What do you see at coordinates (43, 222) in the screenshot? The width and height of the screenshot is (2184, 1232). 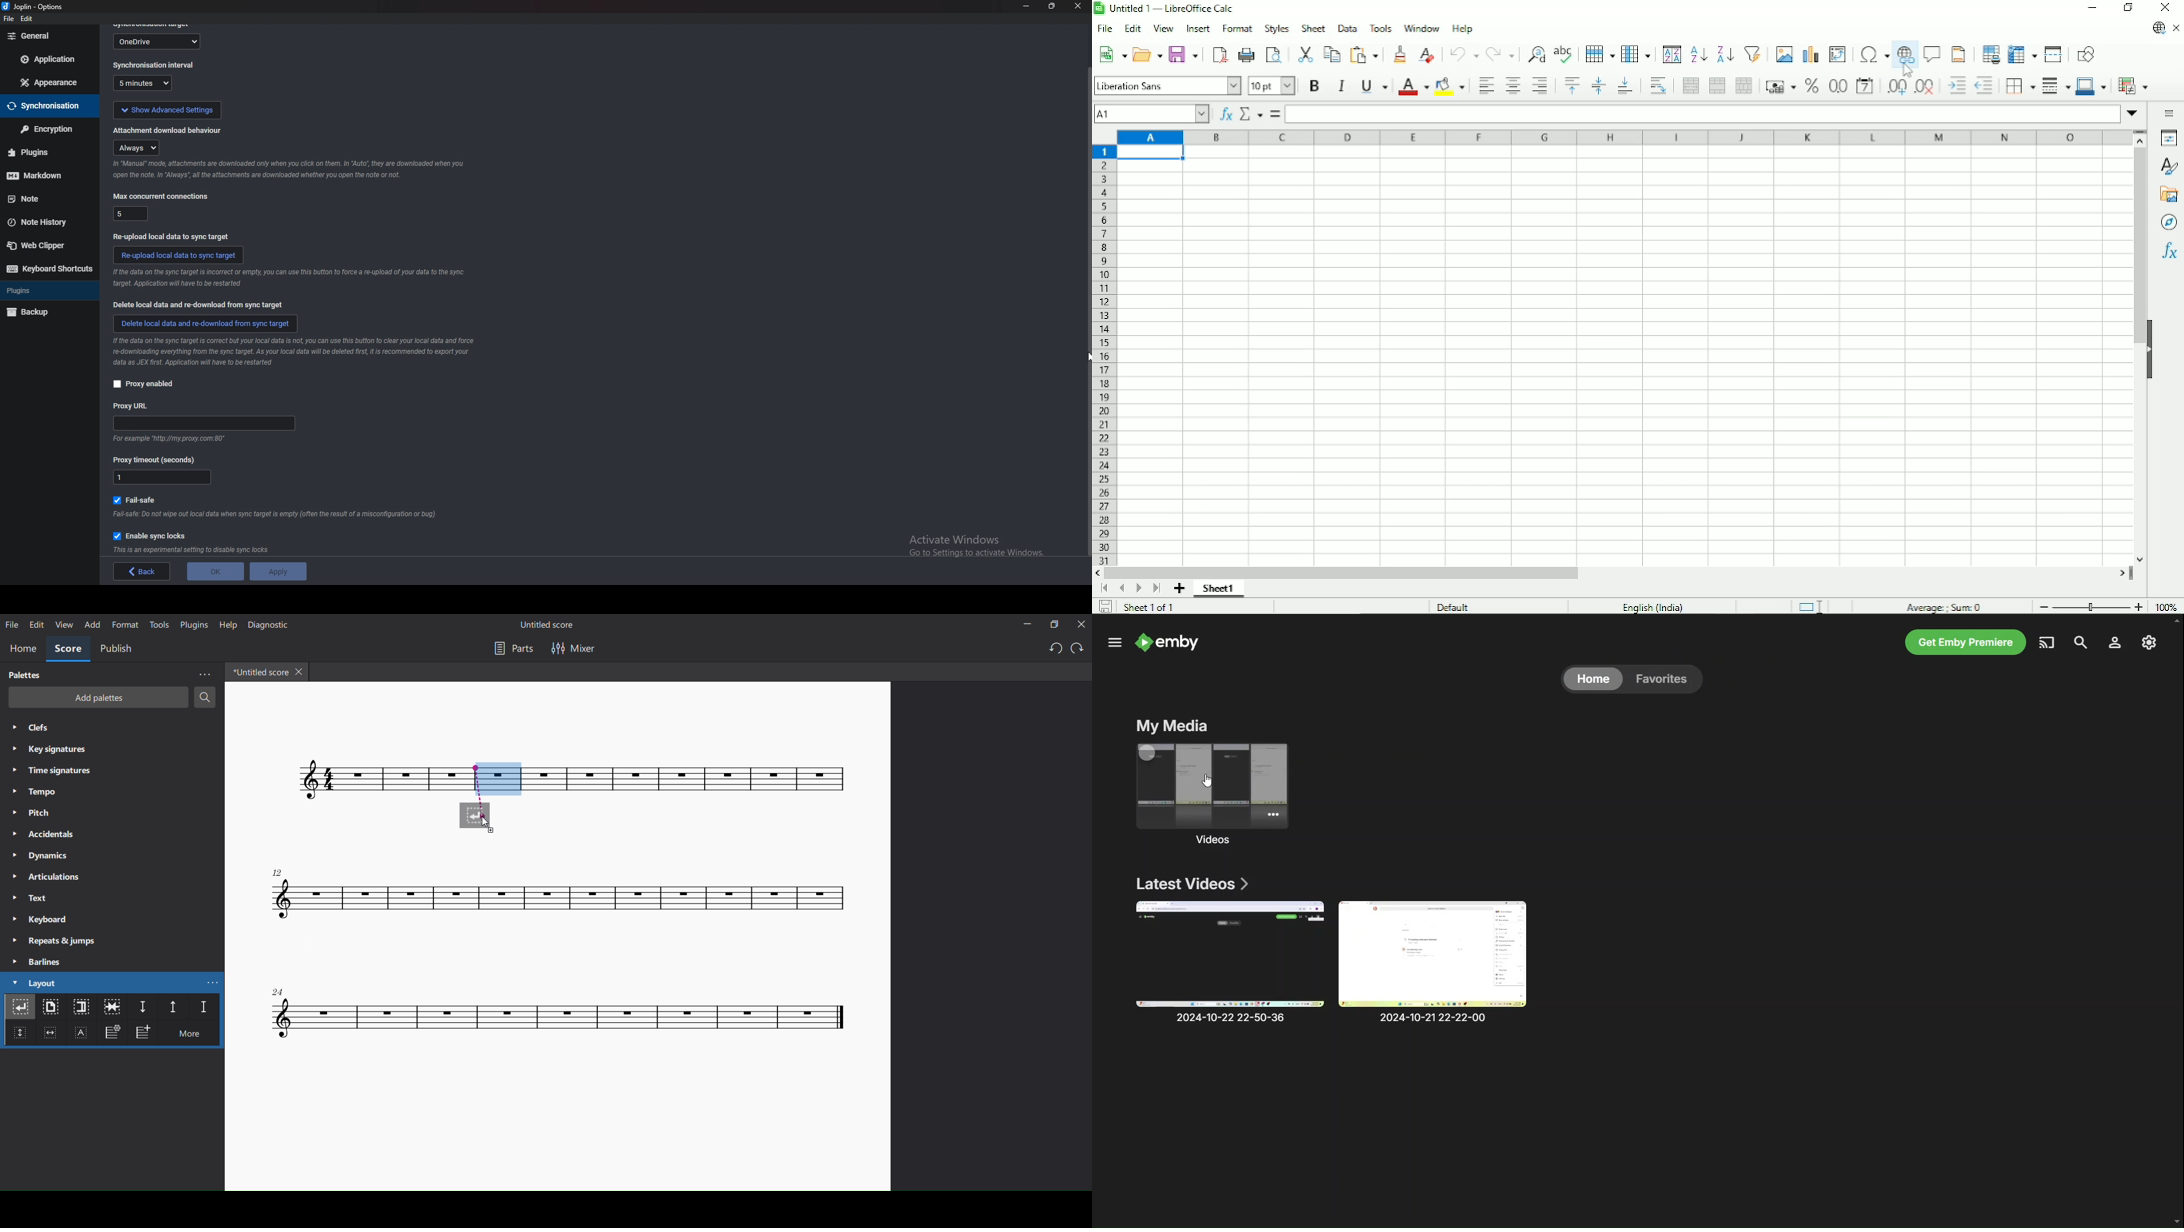 I see `note history` at bounding box center [43, 222].